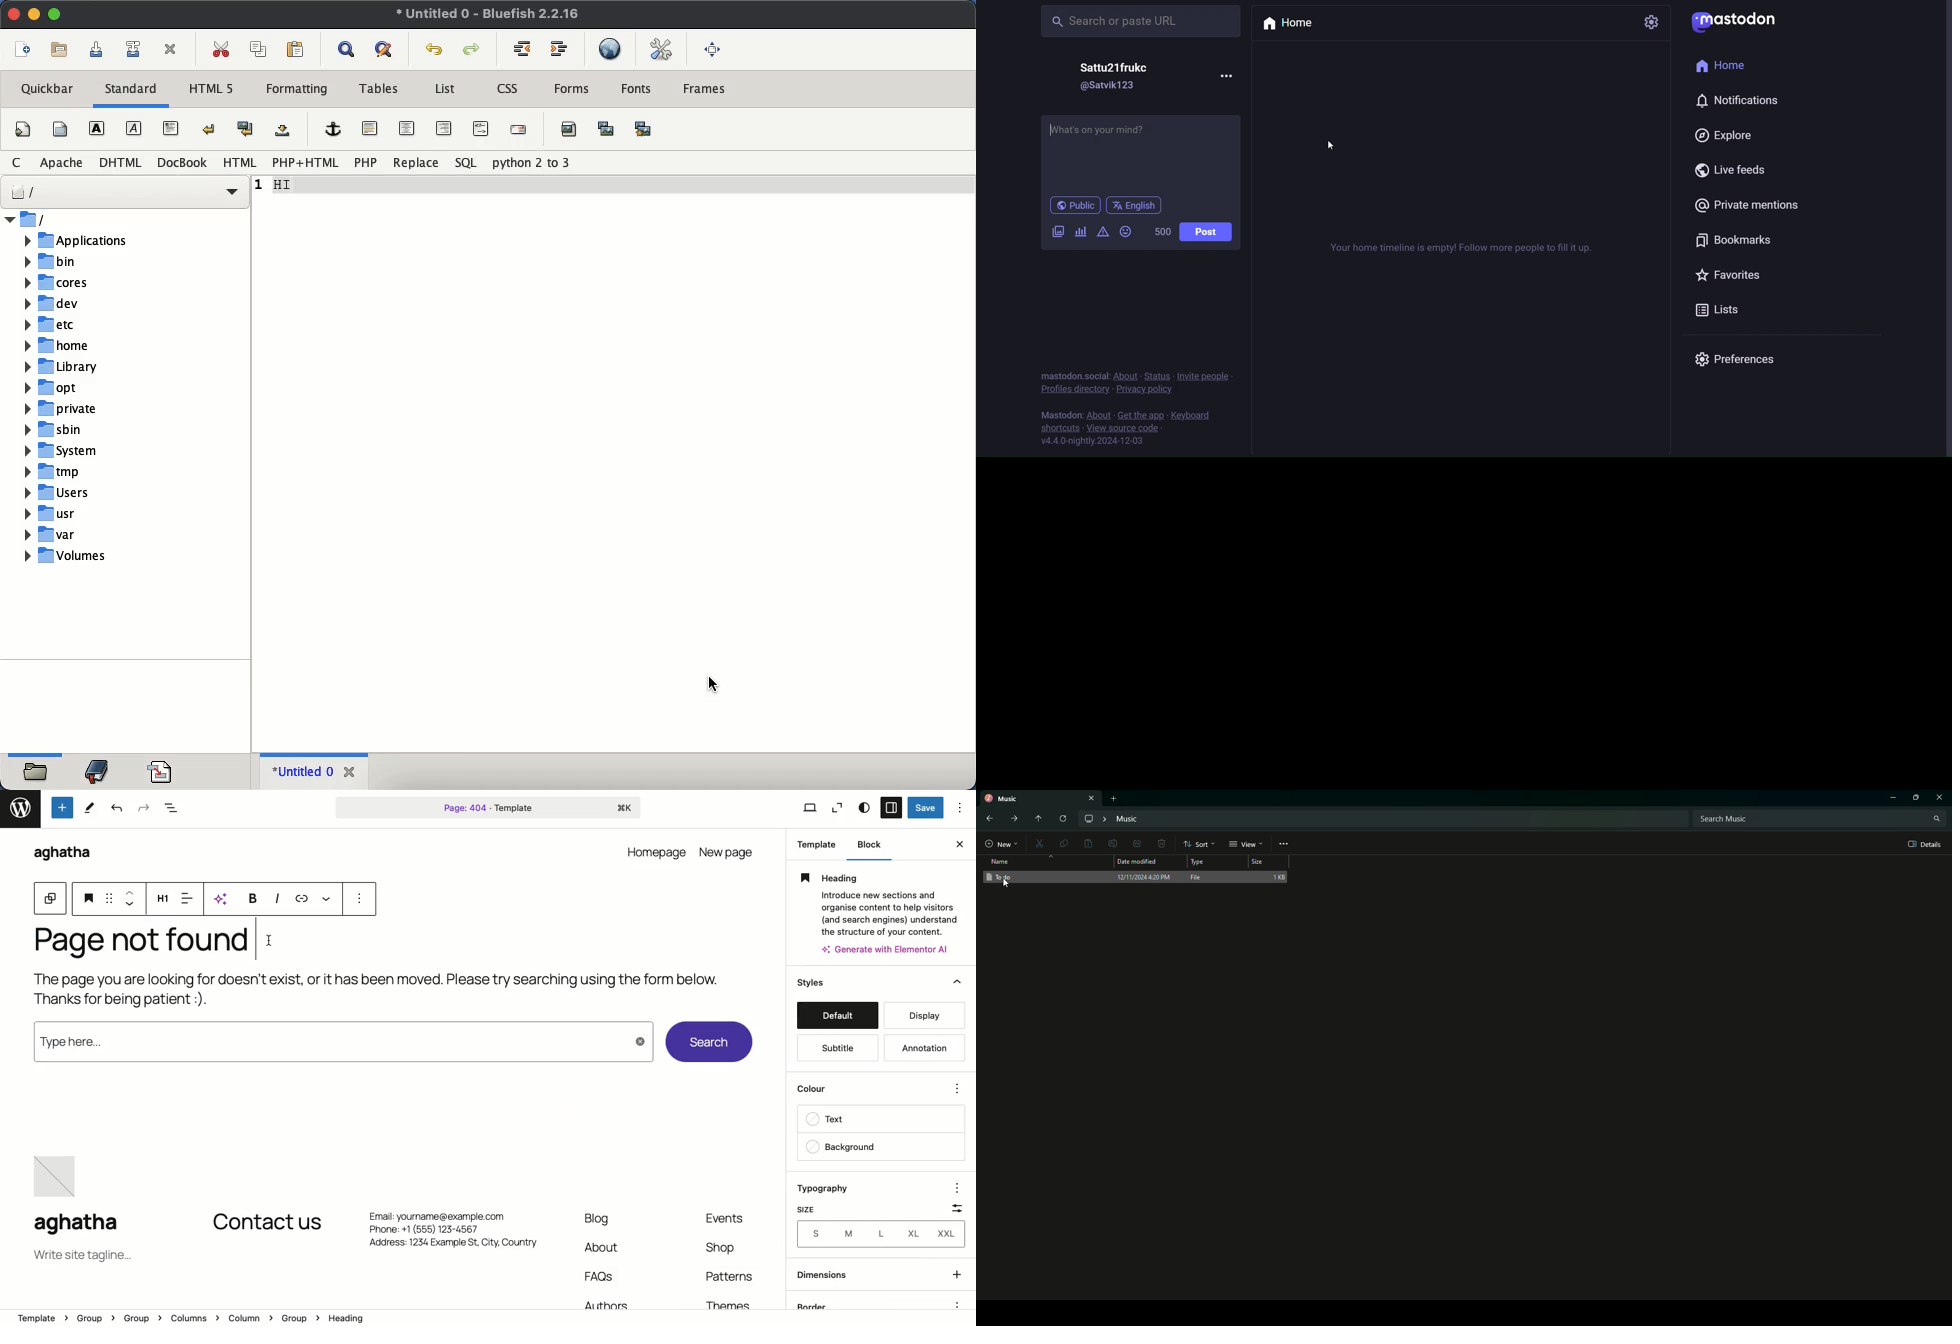 The image size is (1960, 1344). What do you see at coordinates (1113, 68) in the screenshot?
I see `name` at bounding box center [1113, 68].